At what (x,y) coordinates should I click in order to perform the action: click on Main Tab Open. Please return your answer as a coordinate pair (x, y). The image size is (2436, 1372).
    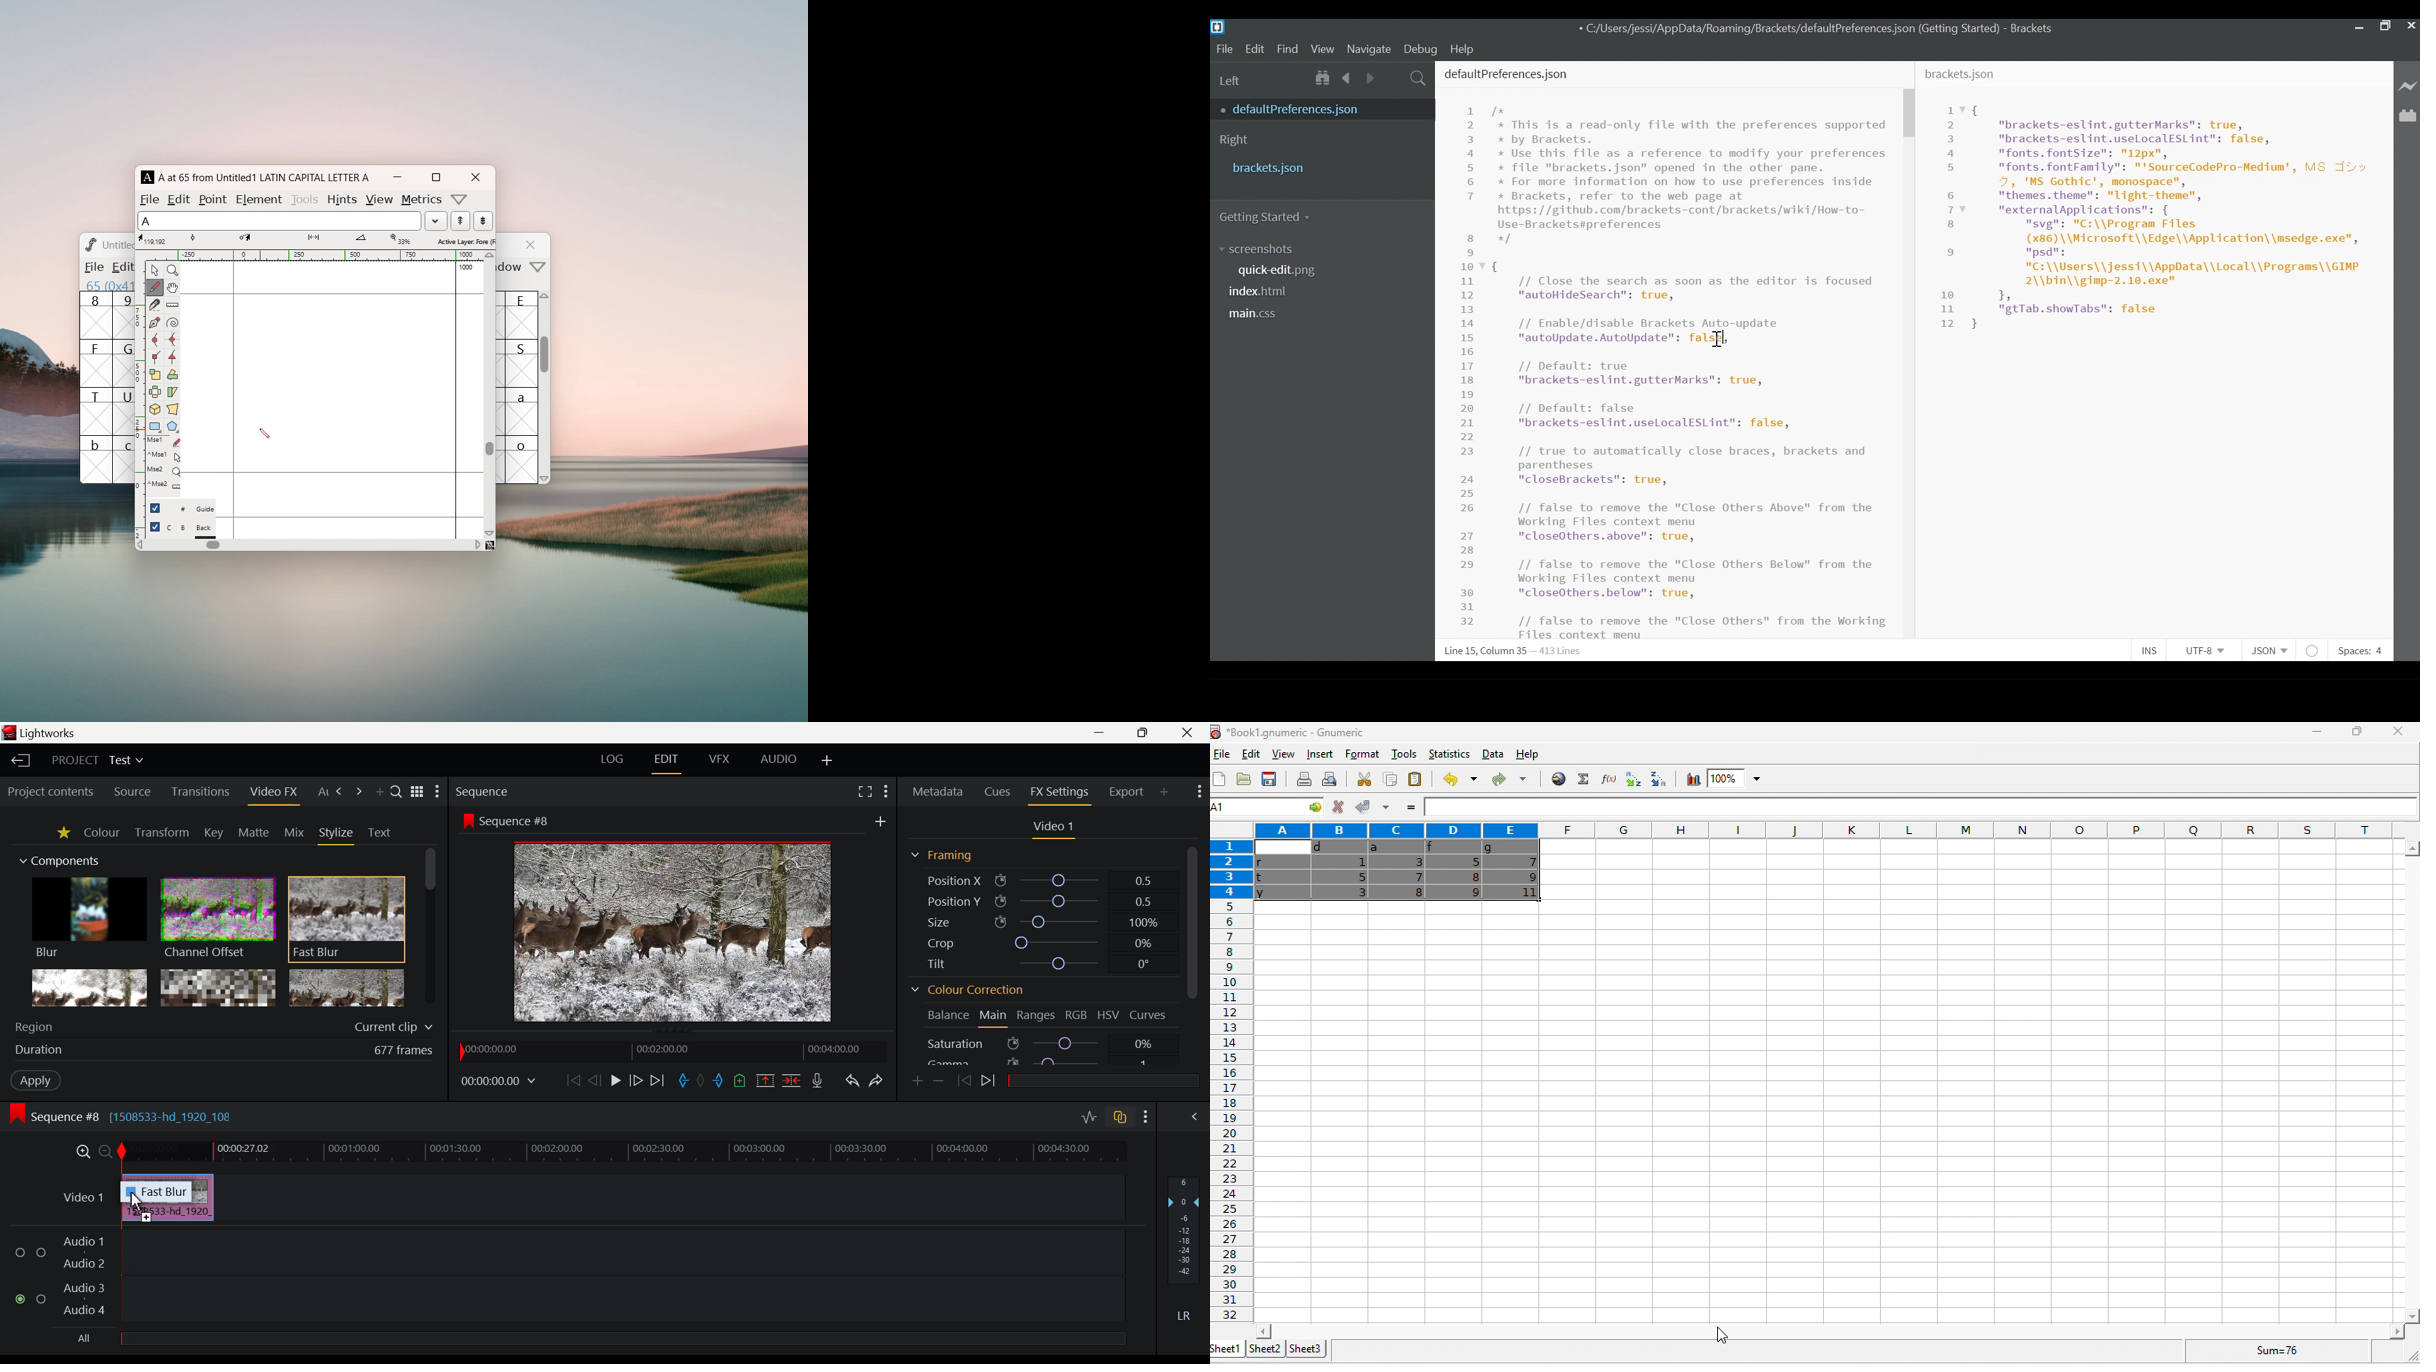
    Looking at the image, I should click on (992, 1019).